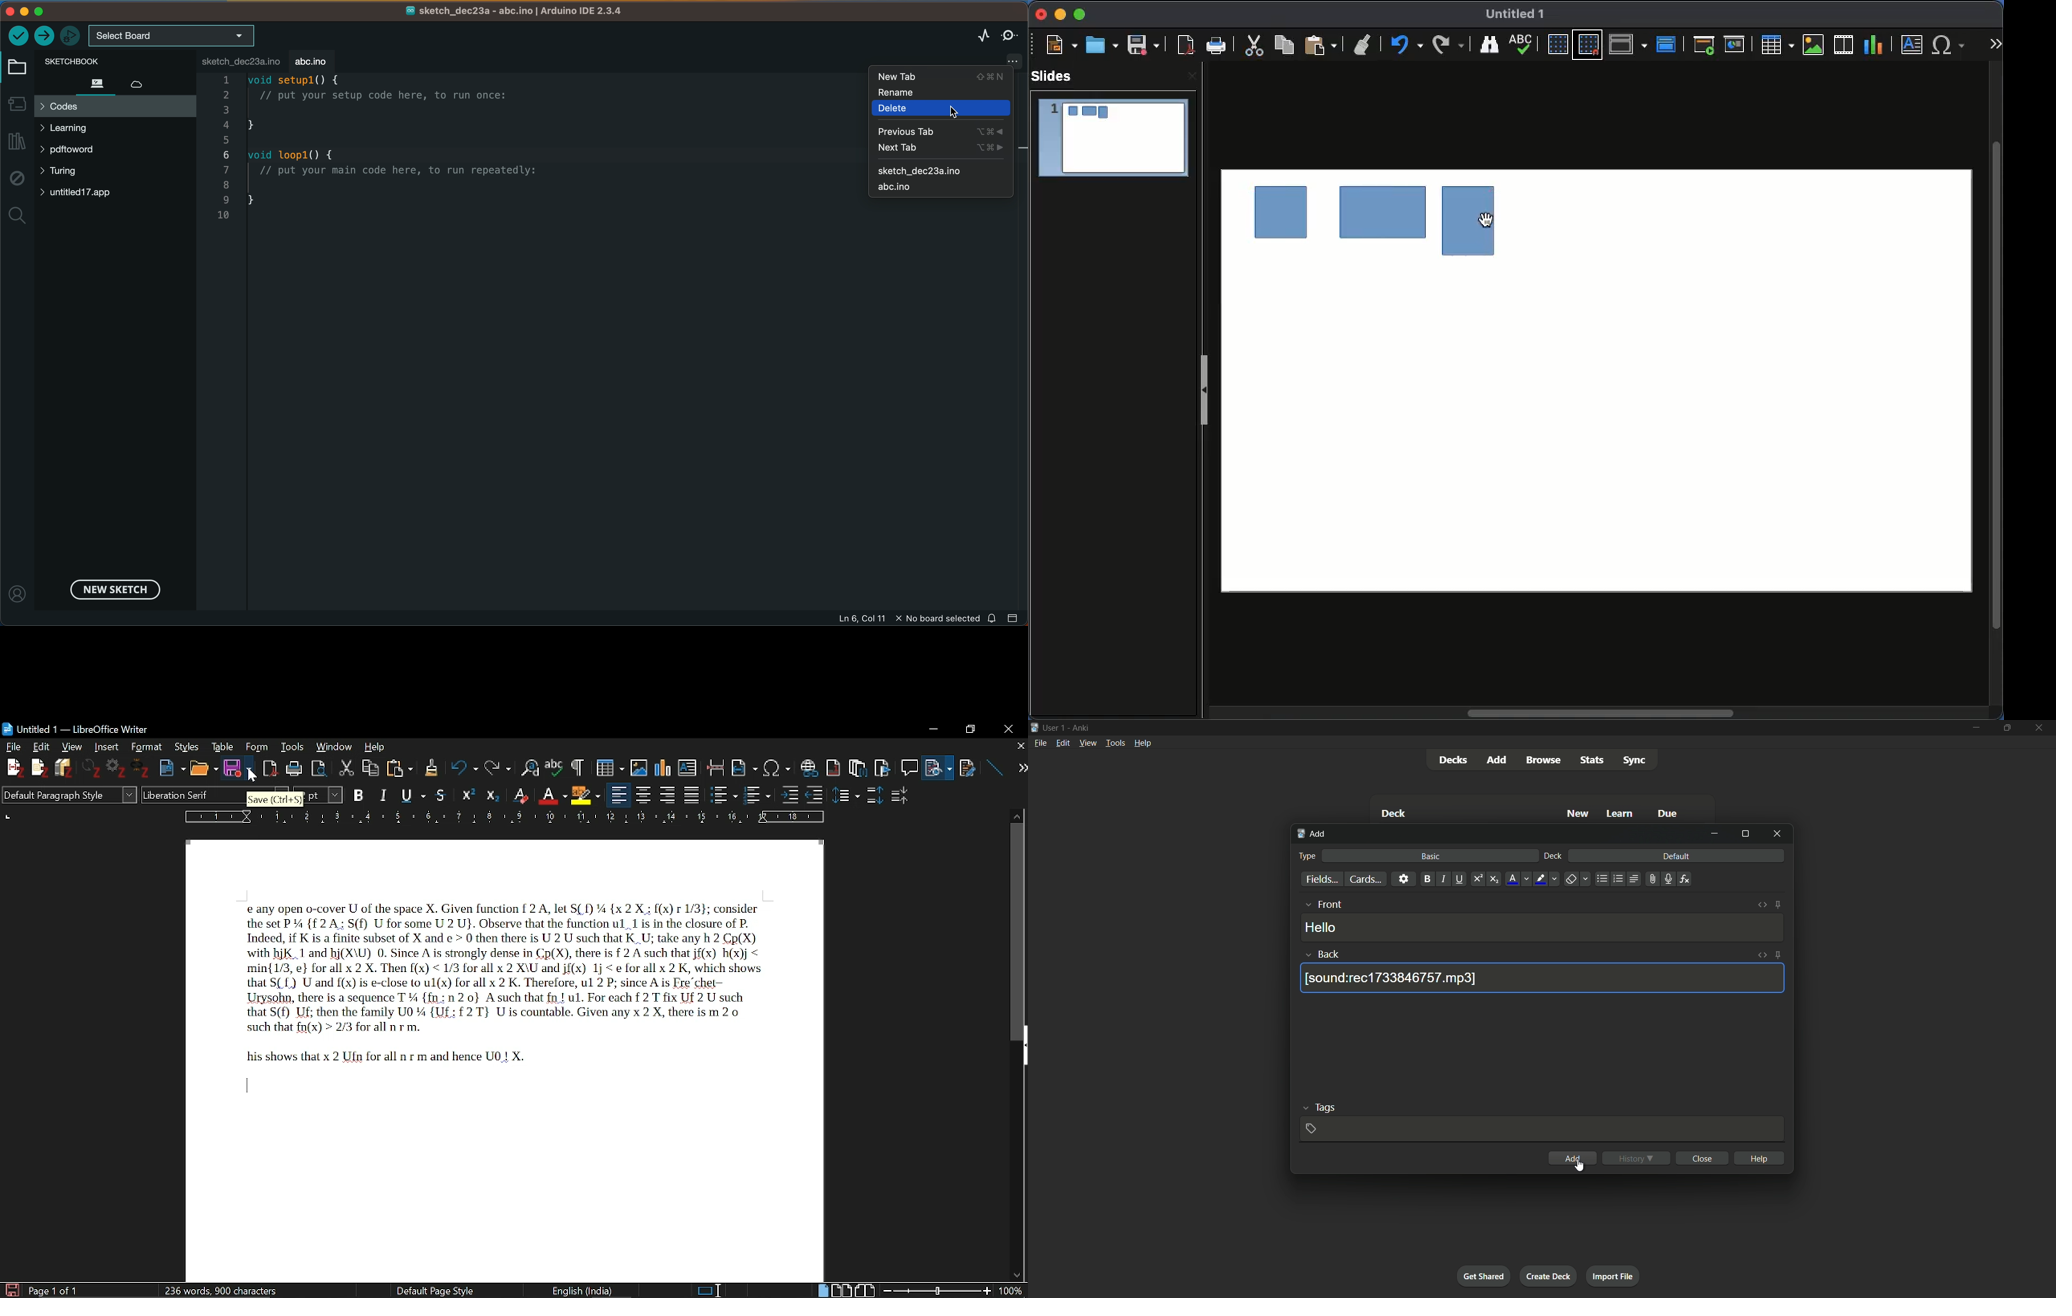  What do you see at coordinates (663, 765) in the screenshot?
I see `Insert diagram` at bounding box center [663, 765].